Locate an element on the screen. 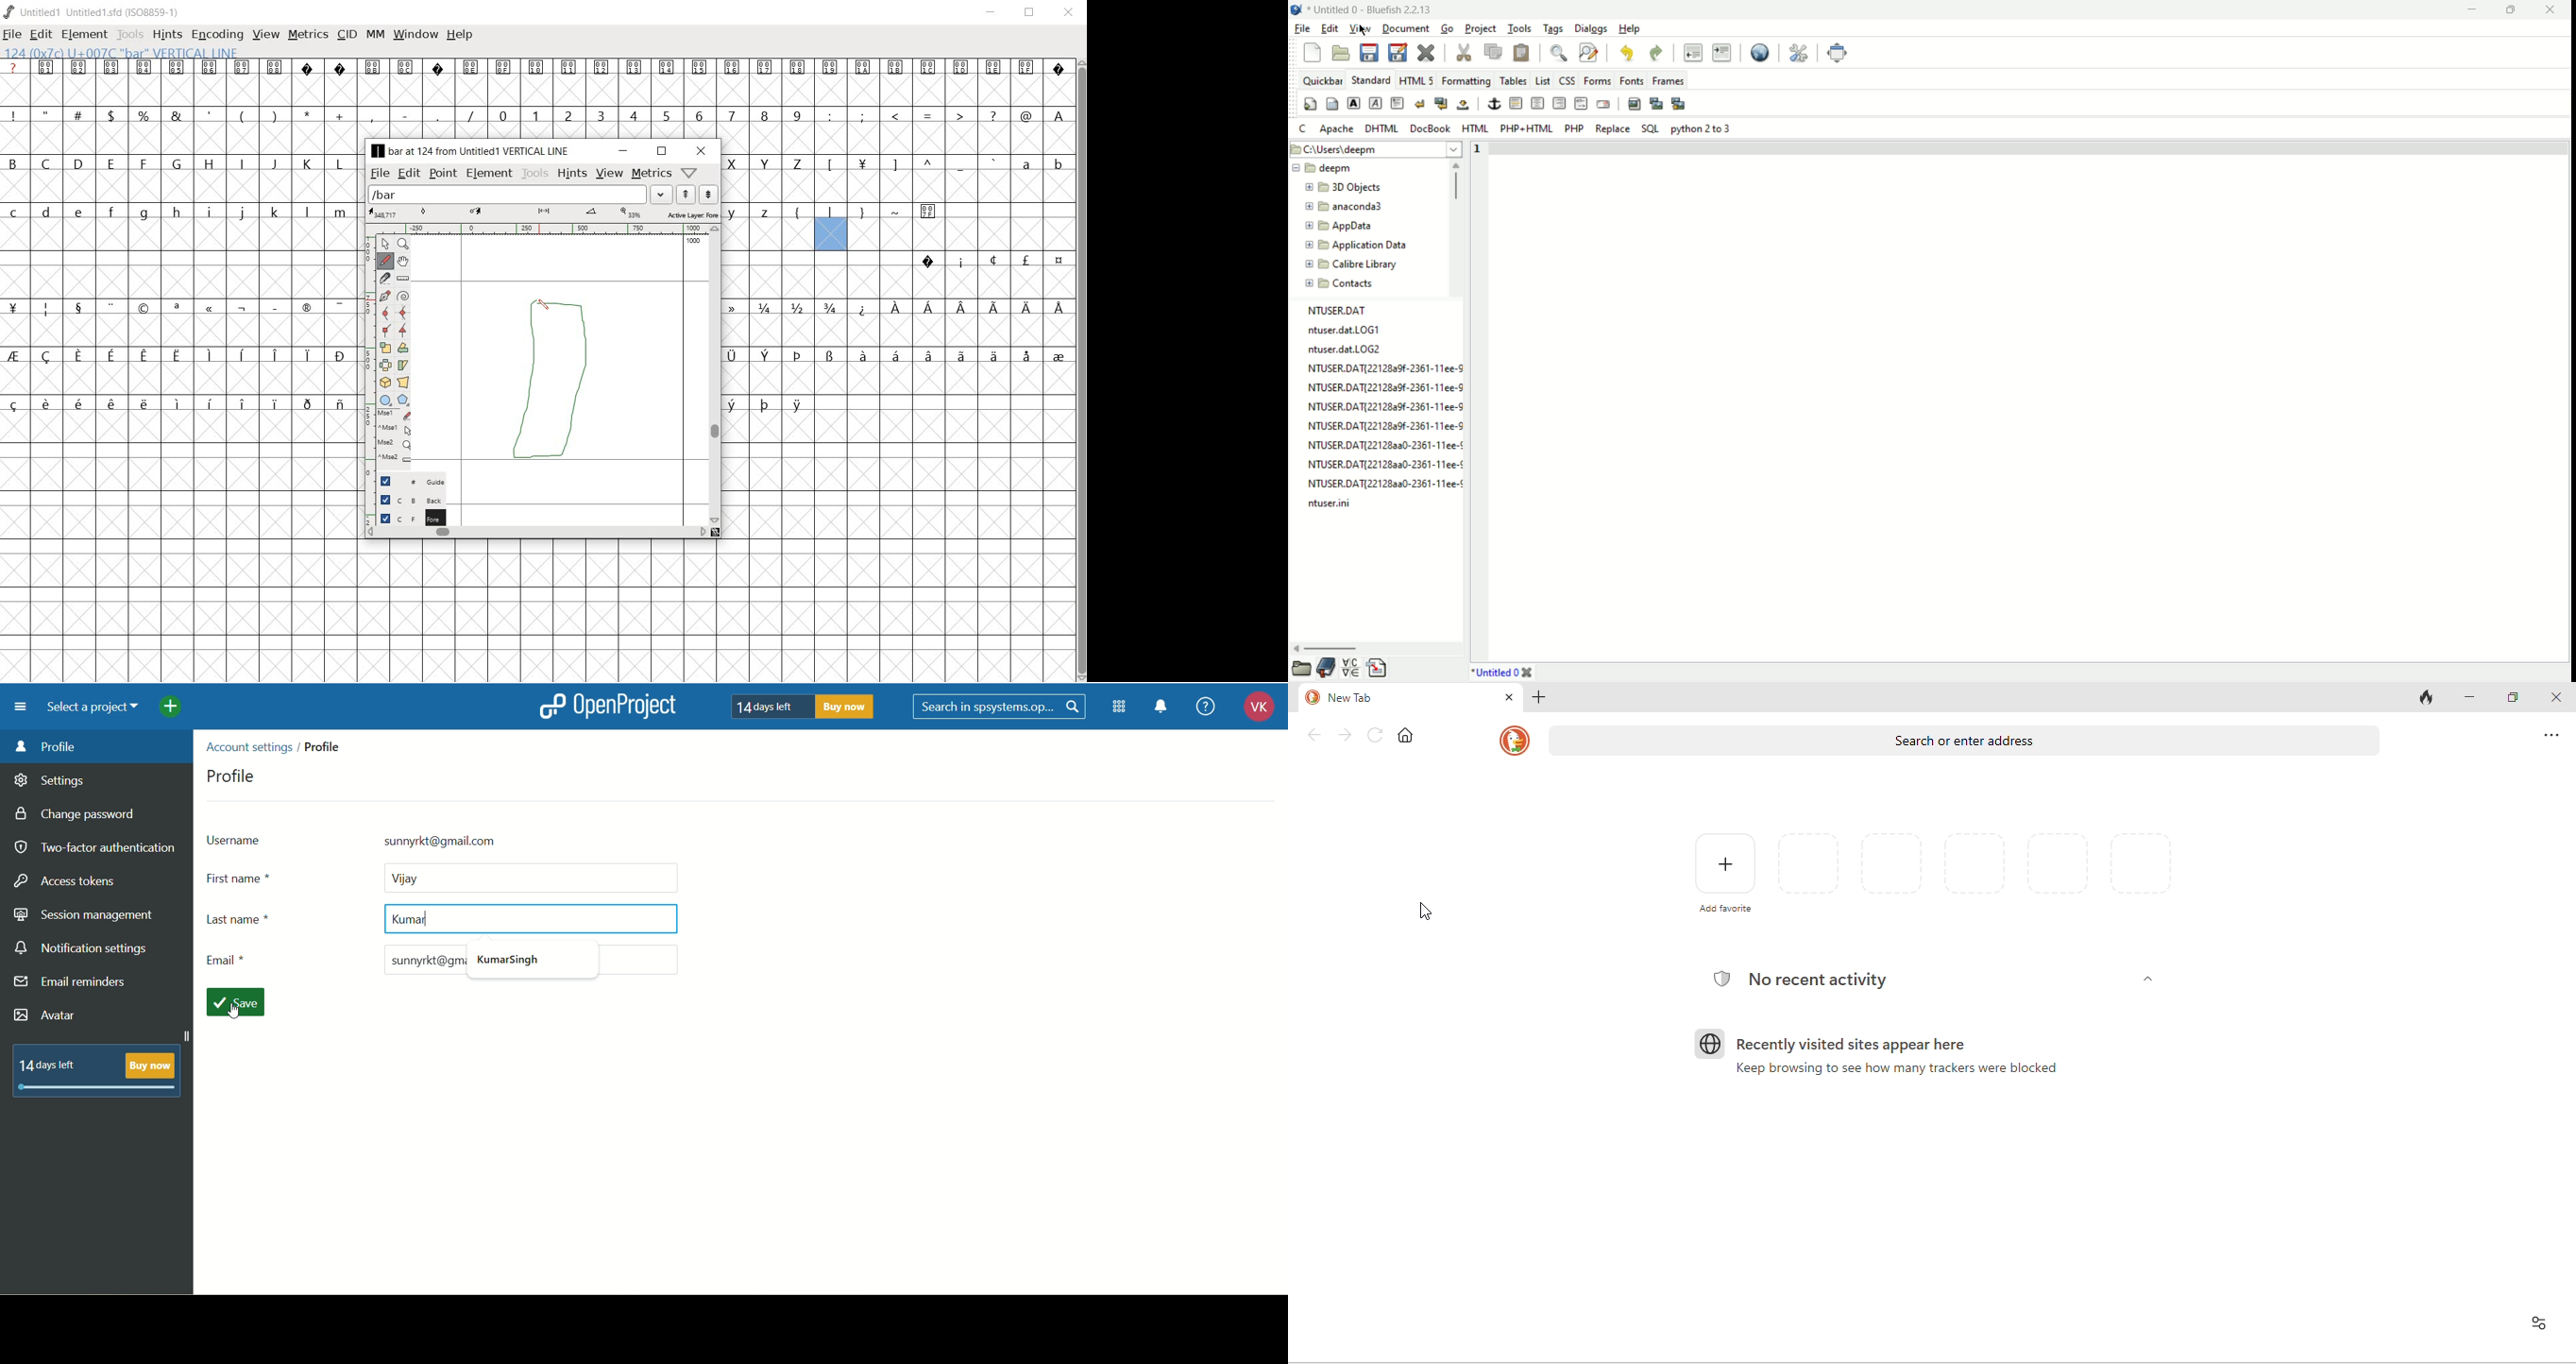 This screenshot has width=2576, height=1372. Add a corner point is located at coordinates (387, 330).